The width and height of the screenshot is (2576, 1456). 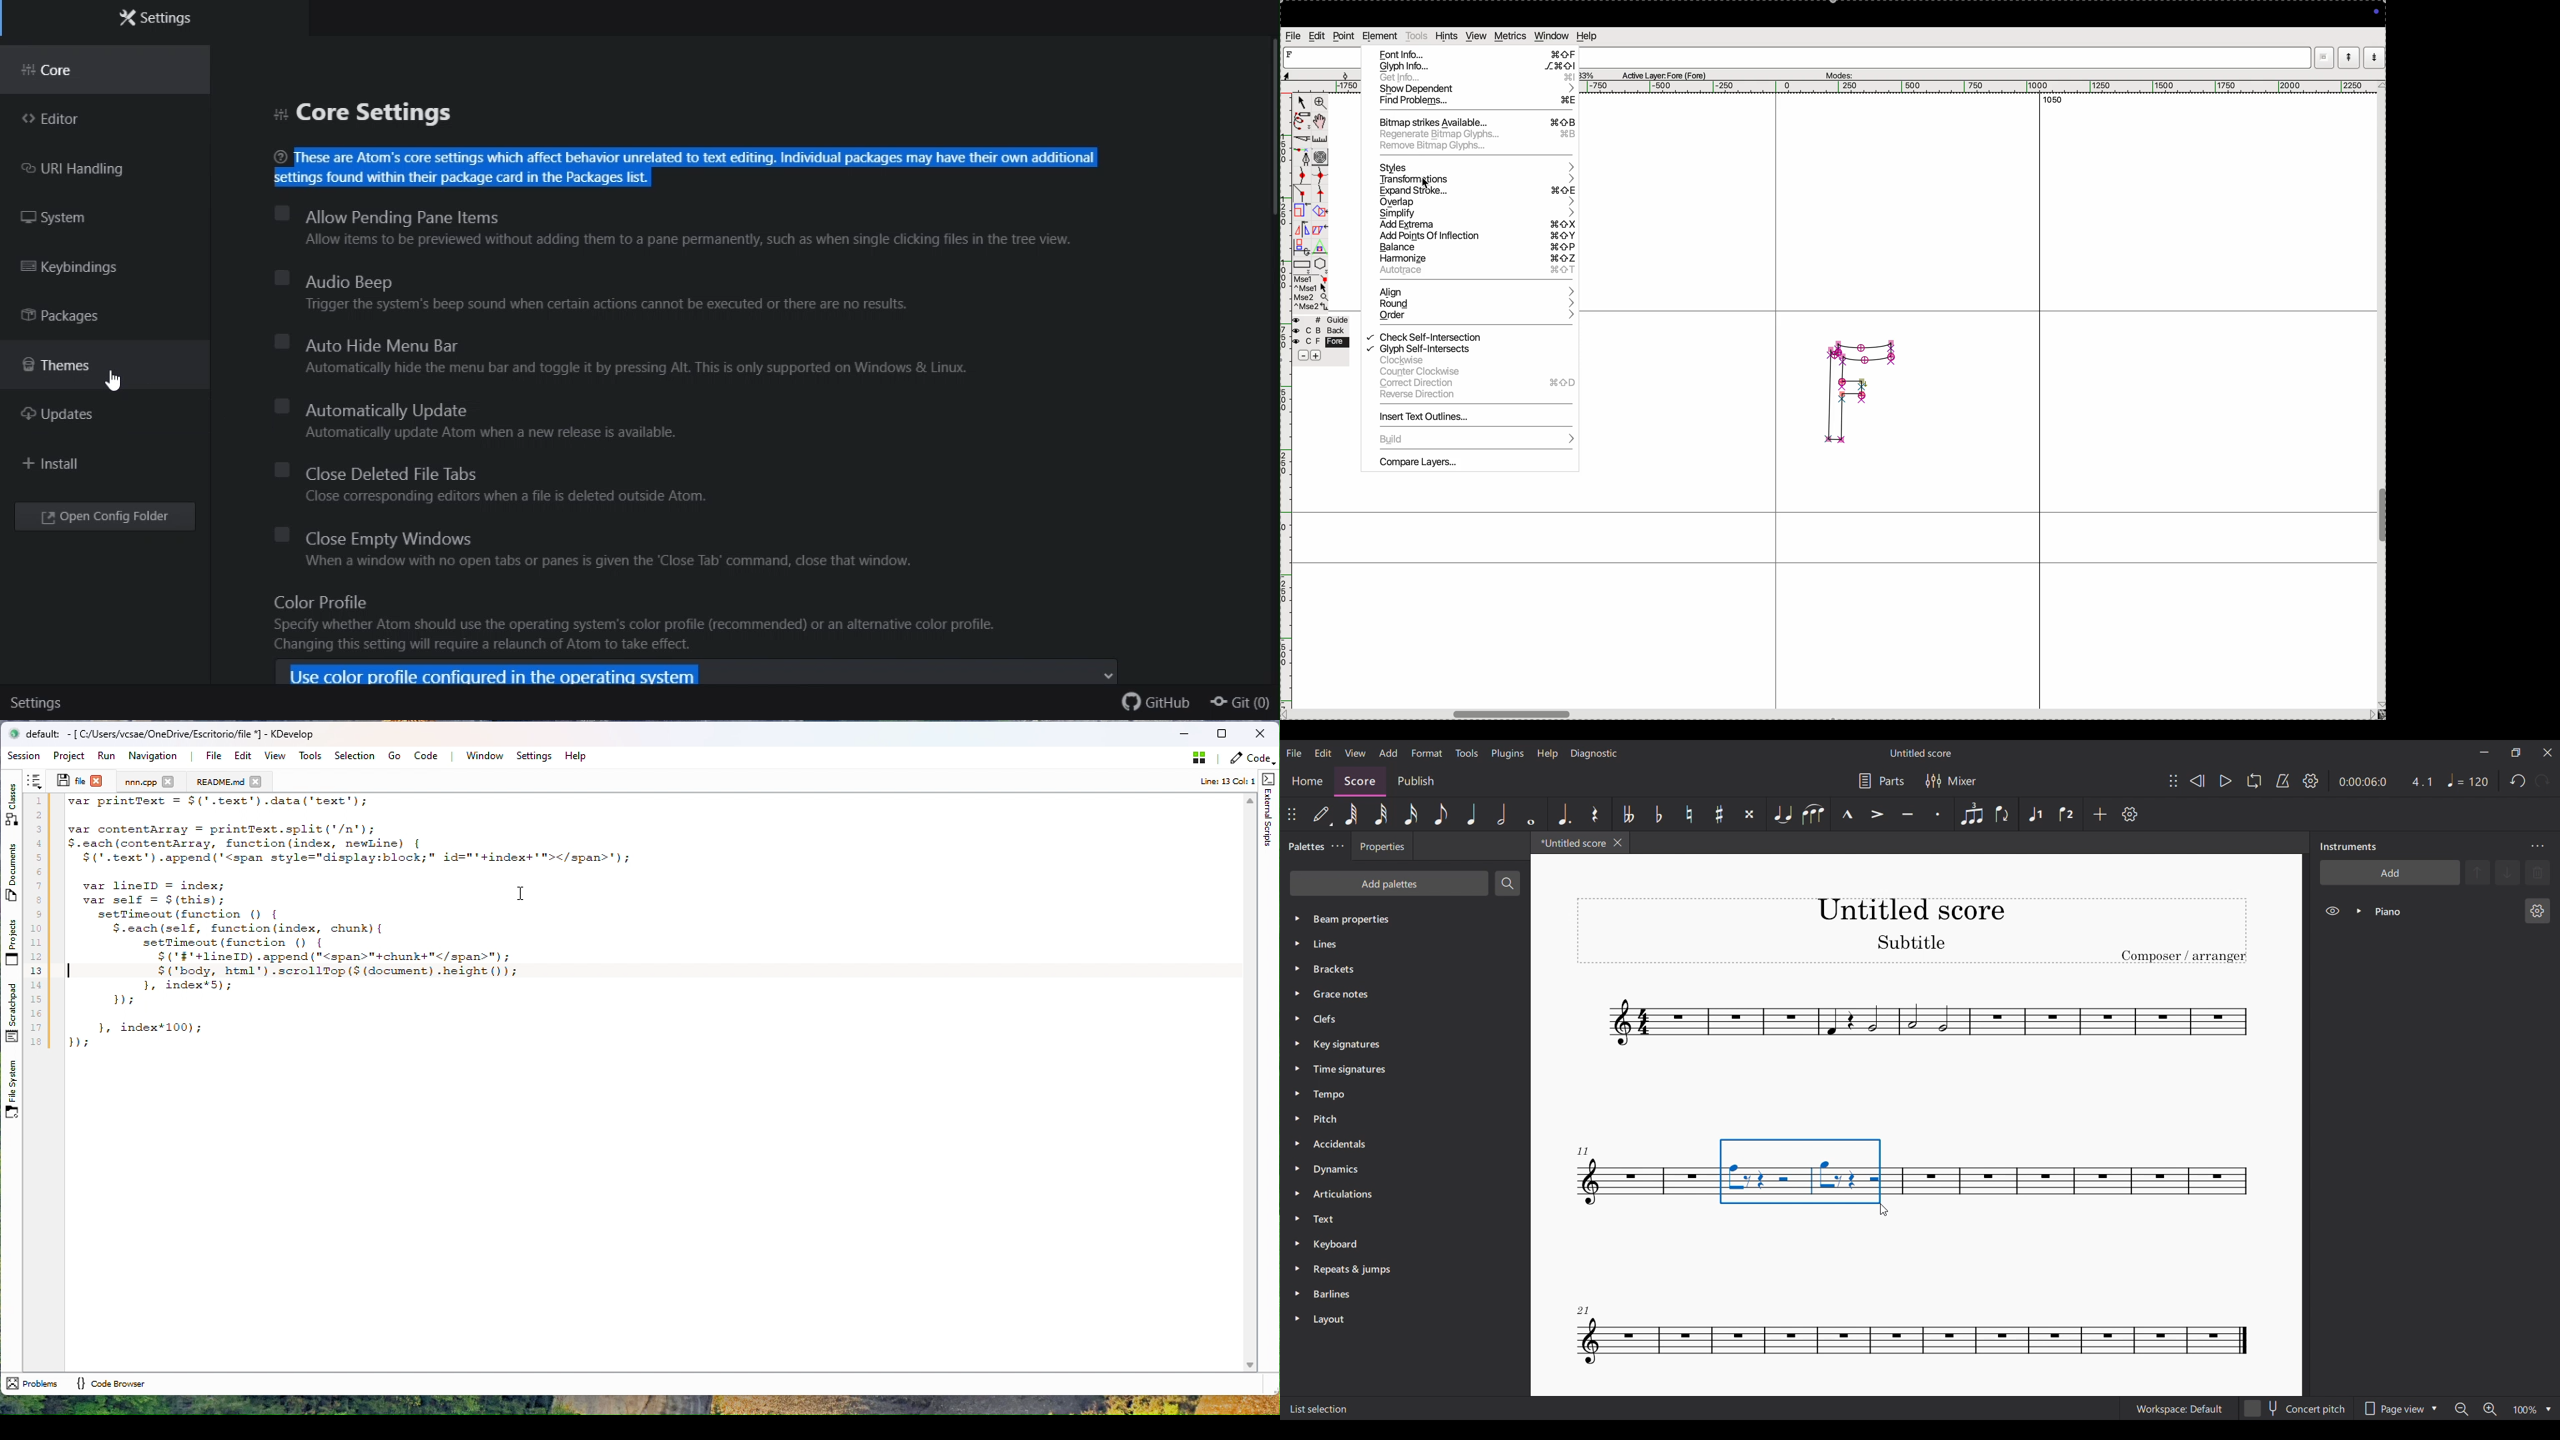 I want to click on Instruments, so click(x=2348, y=847).